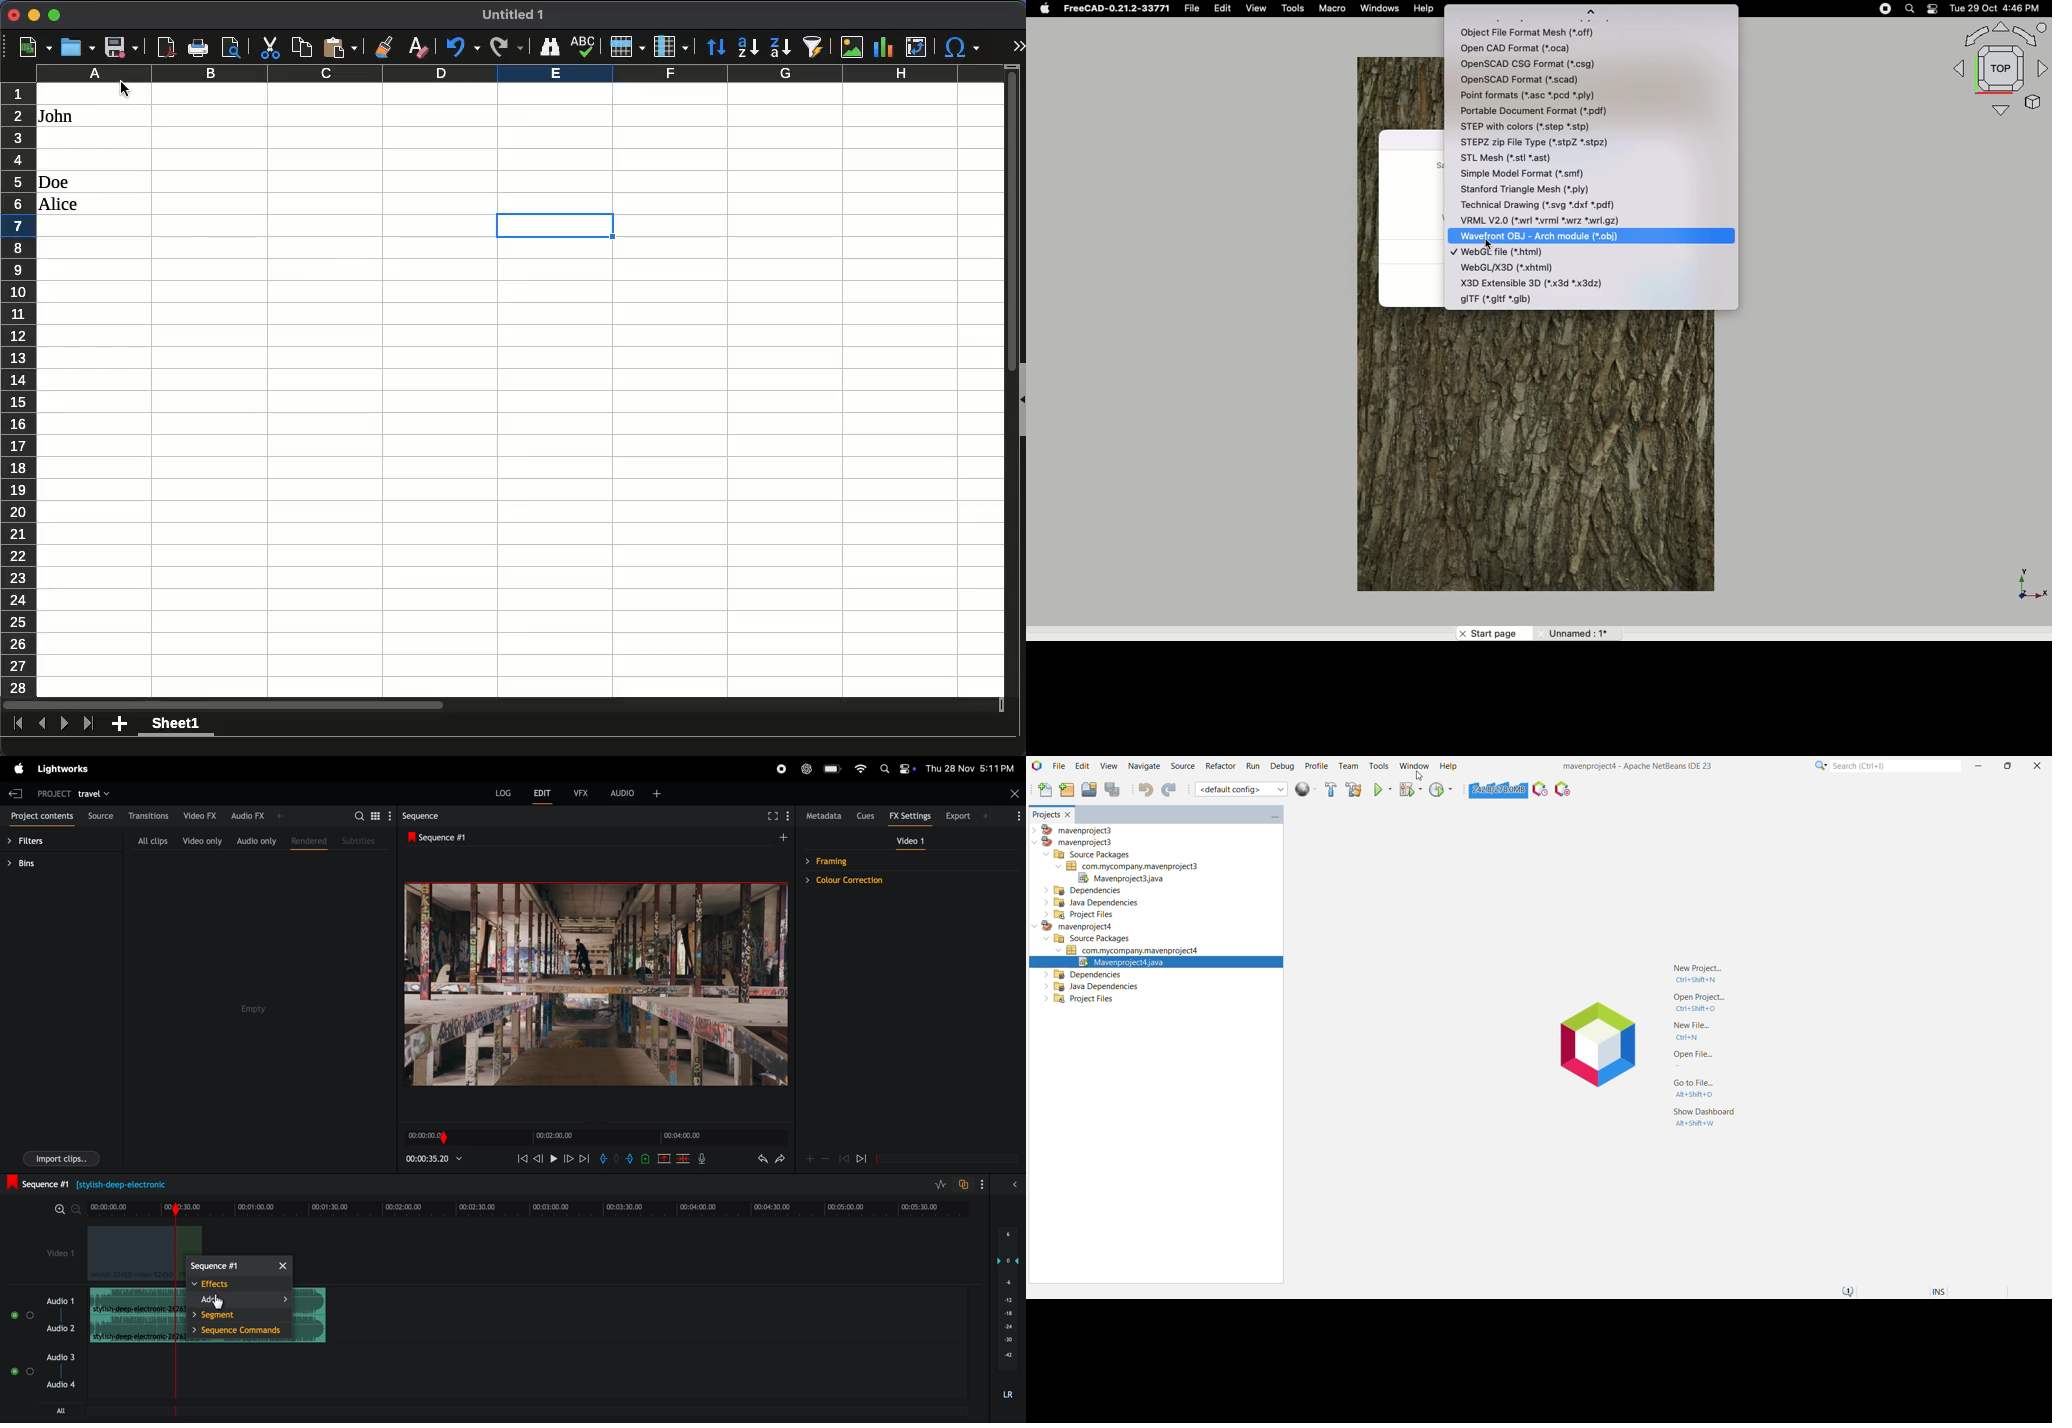 The height and width of the screenshot is (1428, 2072). I want to click on mavenproject3, so click(1076, 829).